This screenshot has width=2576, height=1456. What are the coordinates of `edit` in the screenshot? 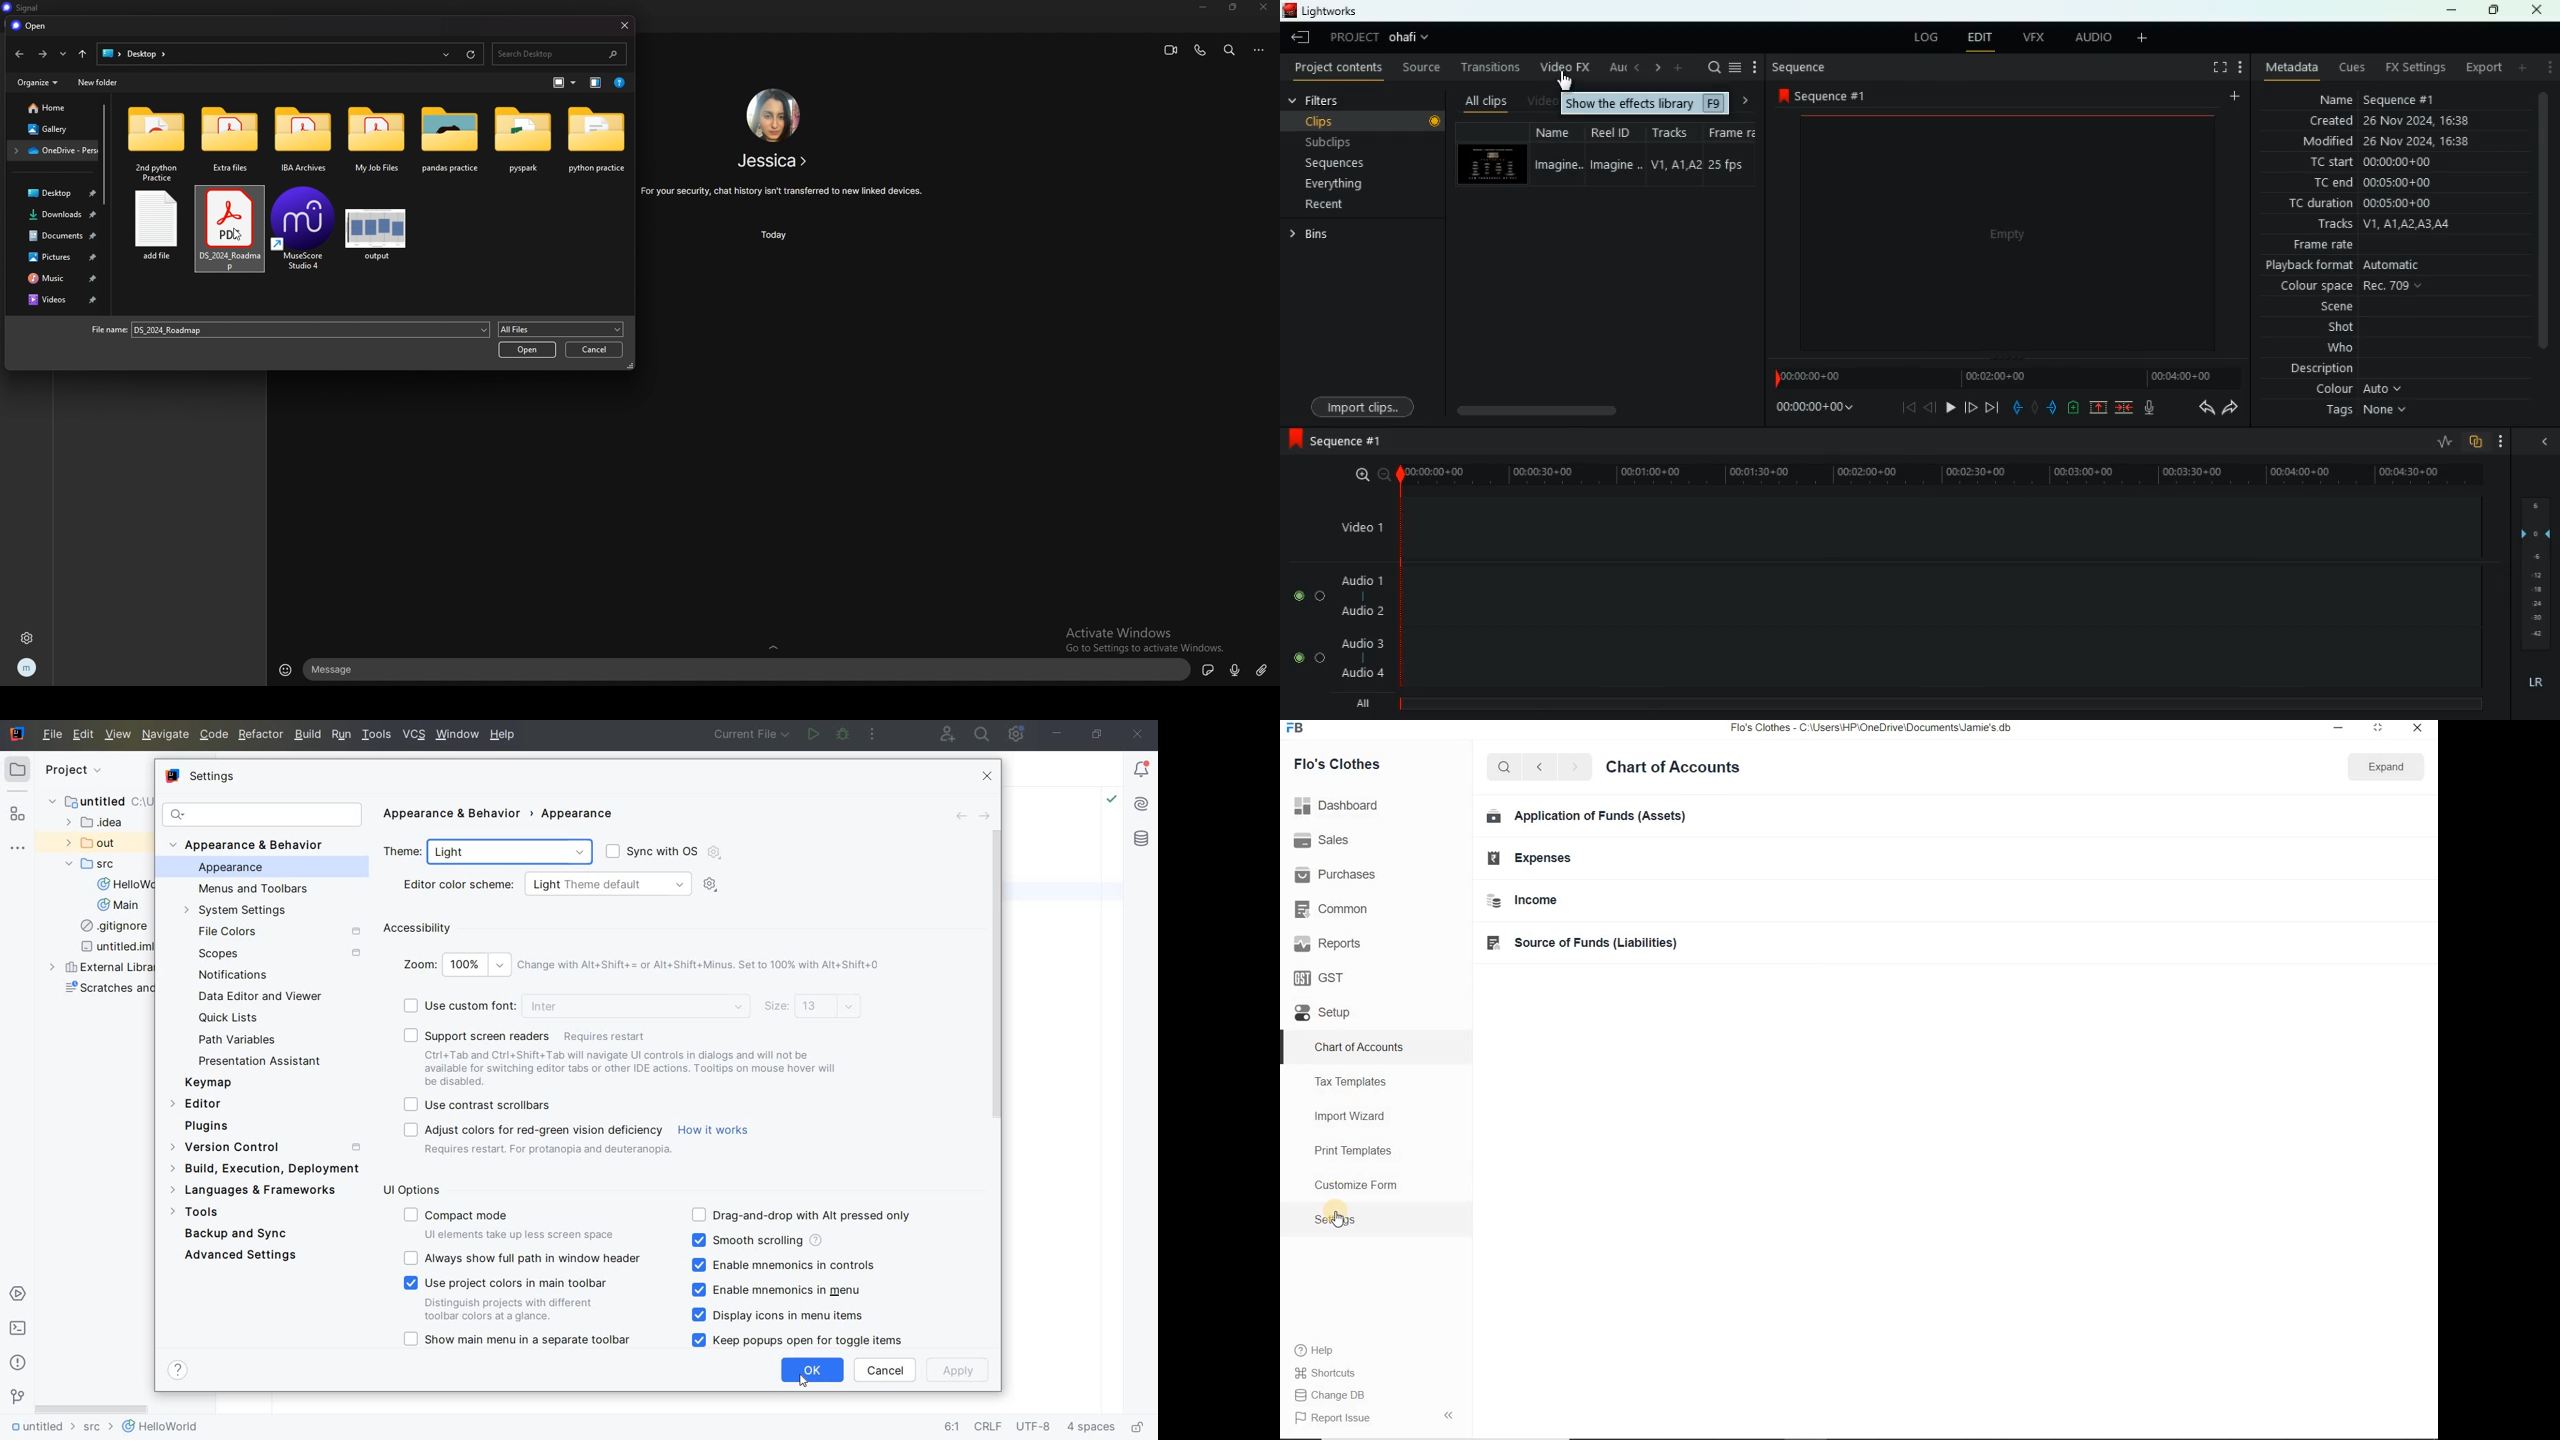 It's located at (1981, 38).